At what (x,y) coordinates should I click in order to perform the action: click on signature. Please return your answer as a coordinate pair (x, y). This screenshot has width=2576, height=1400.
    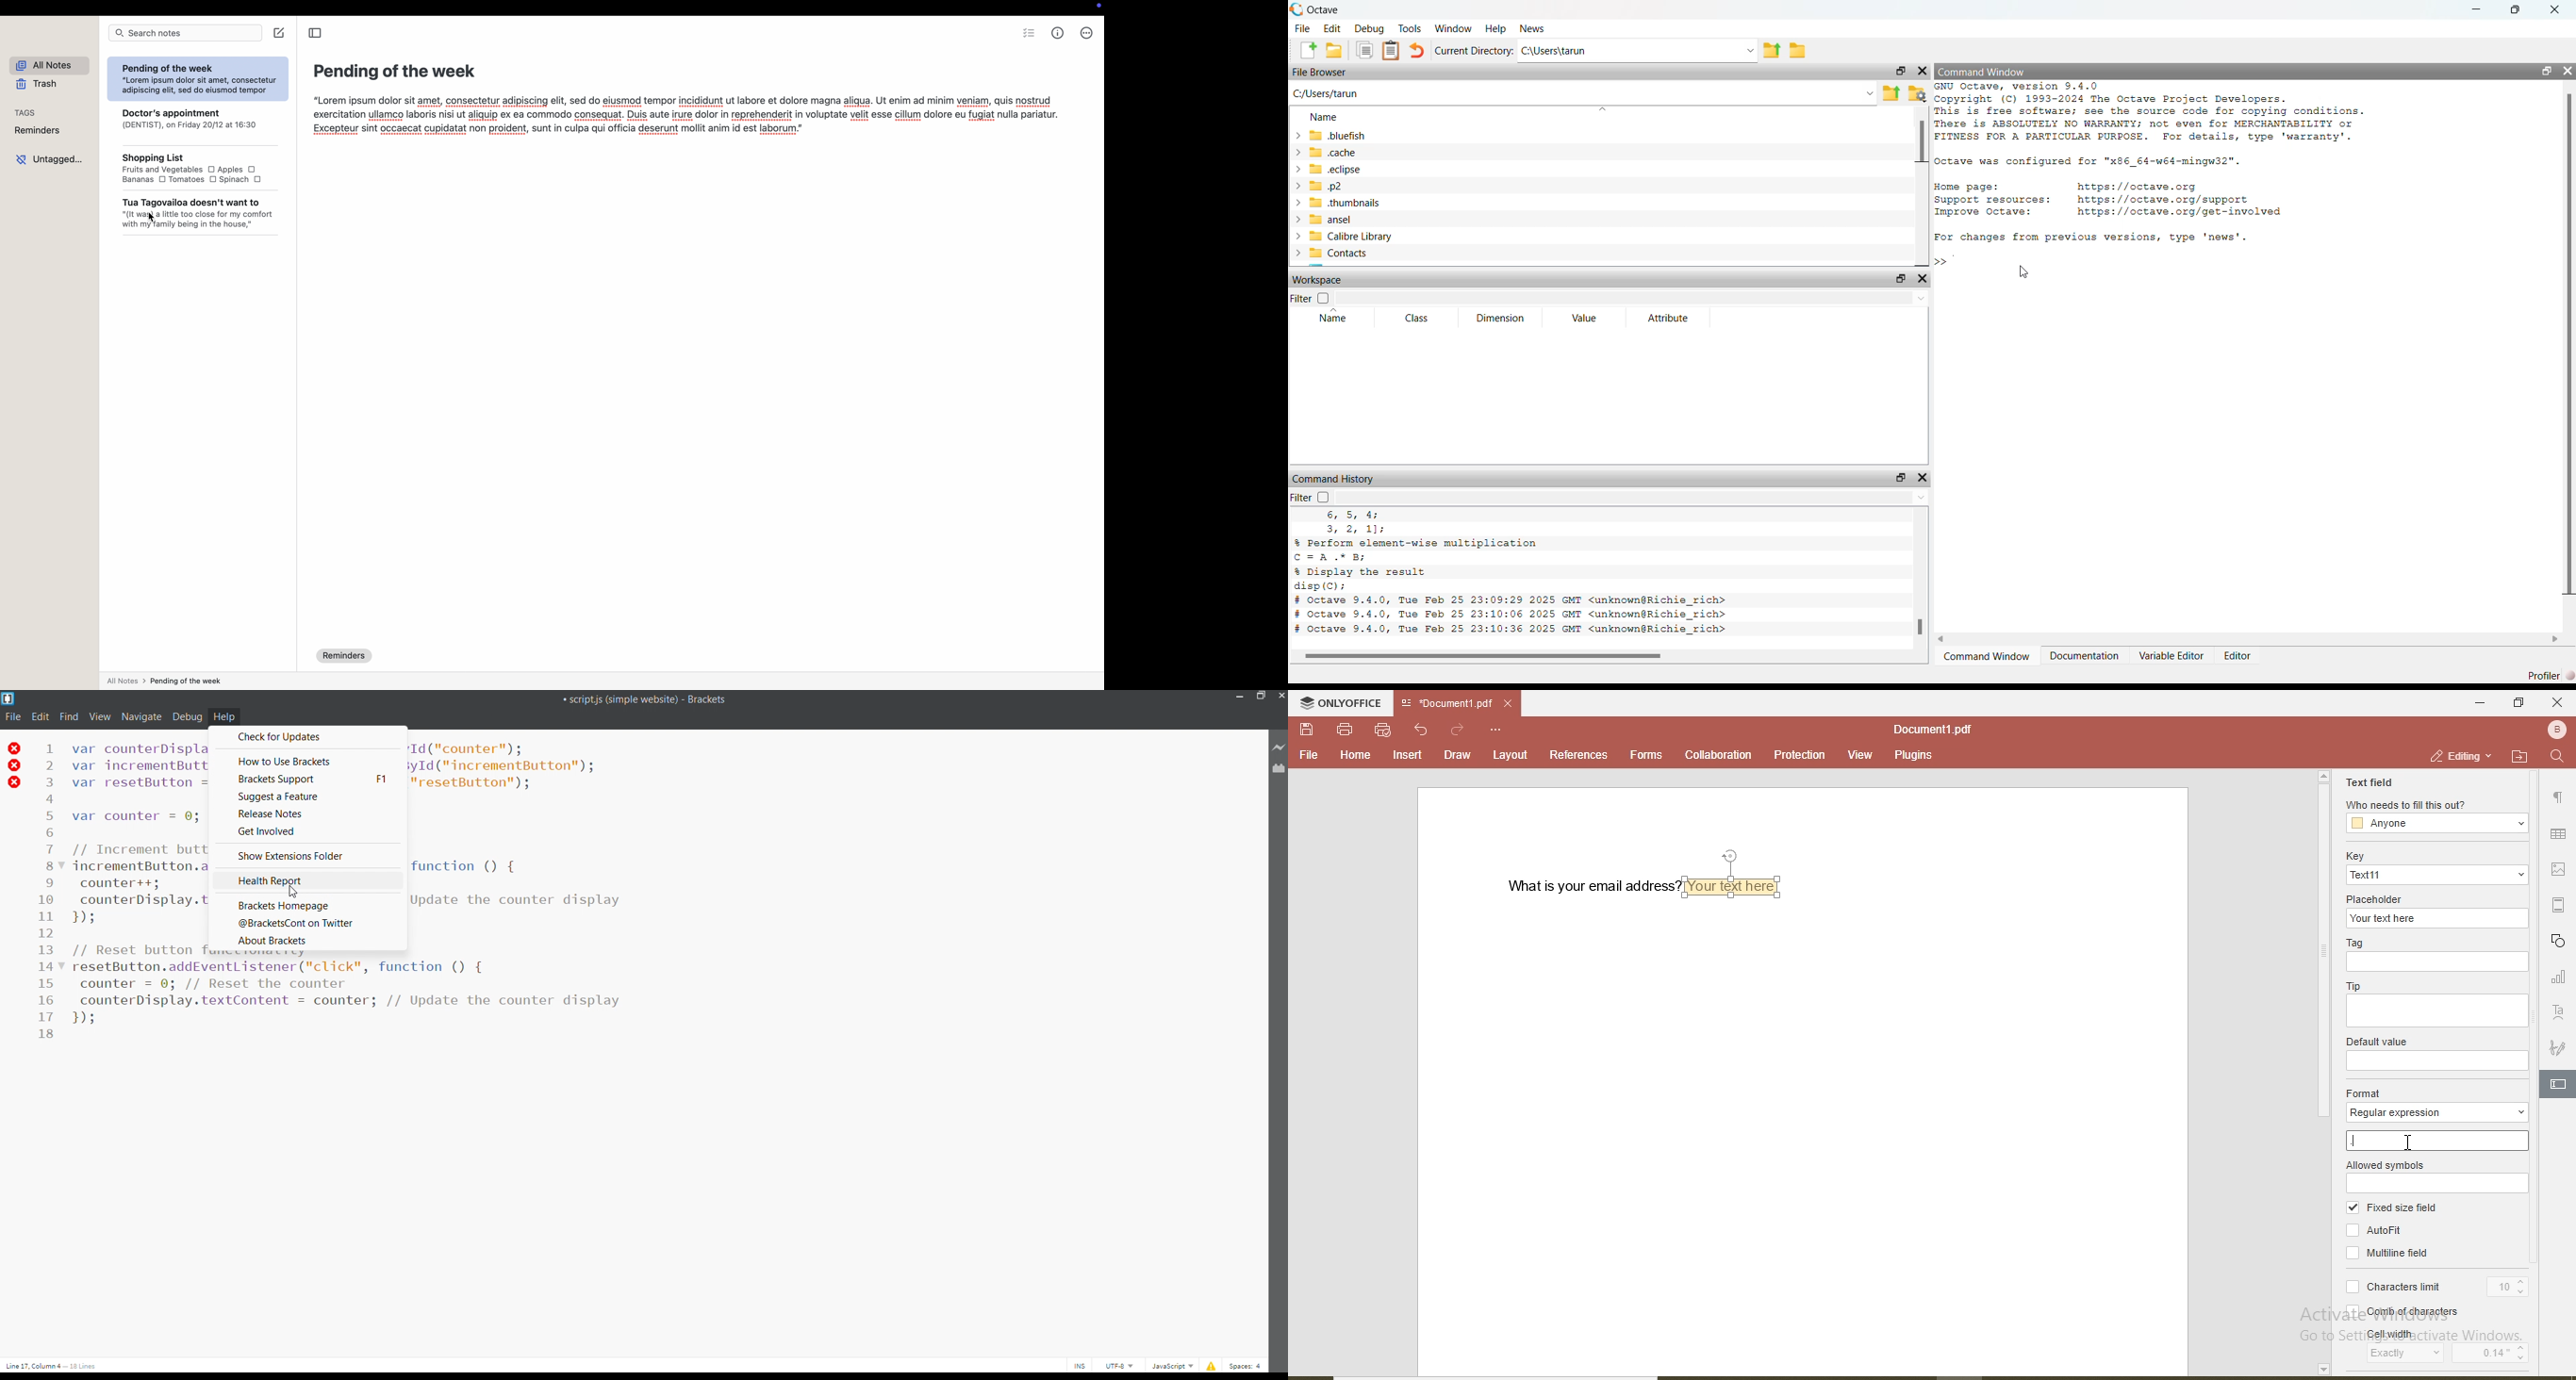
    Looking at the image, I should click on (2558, 1049).